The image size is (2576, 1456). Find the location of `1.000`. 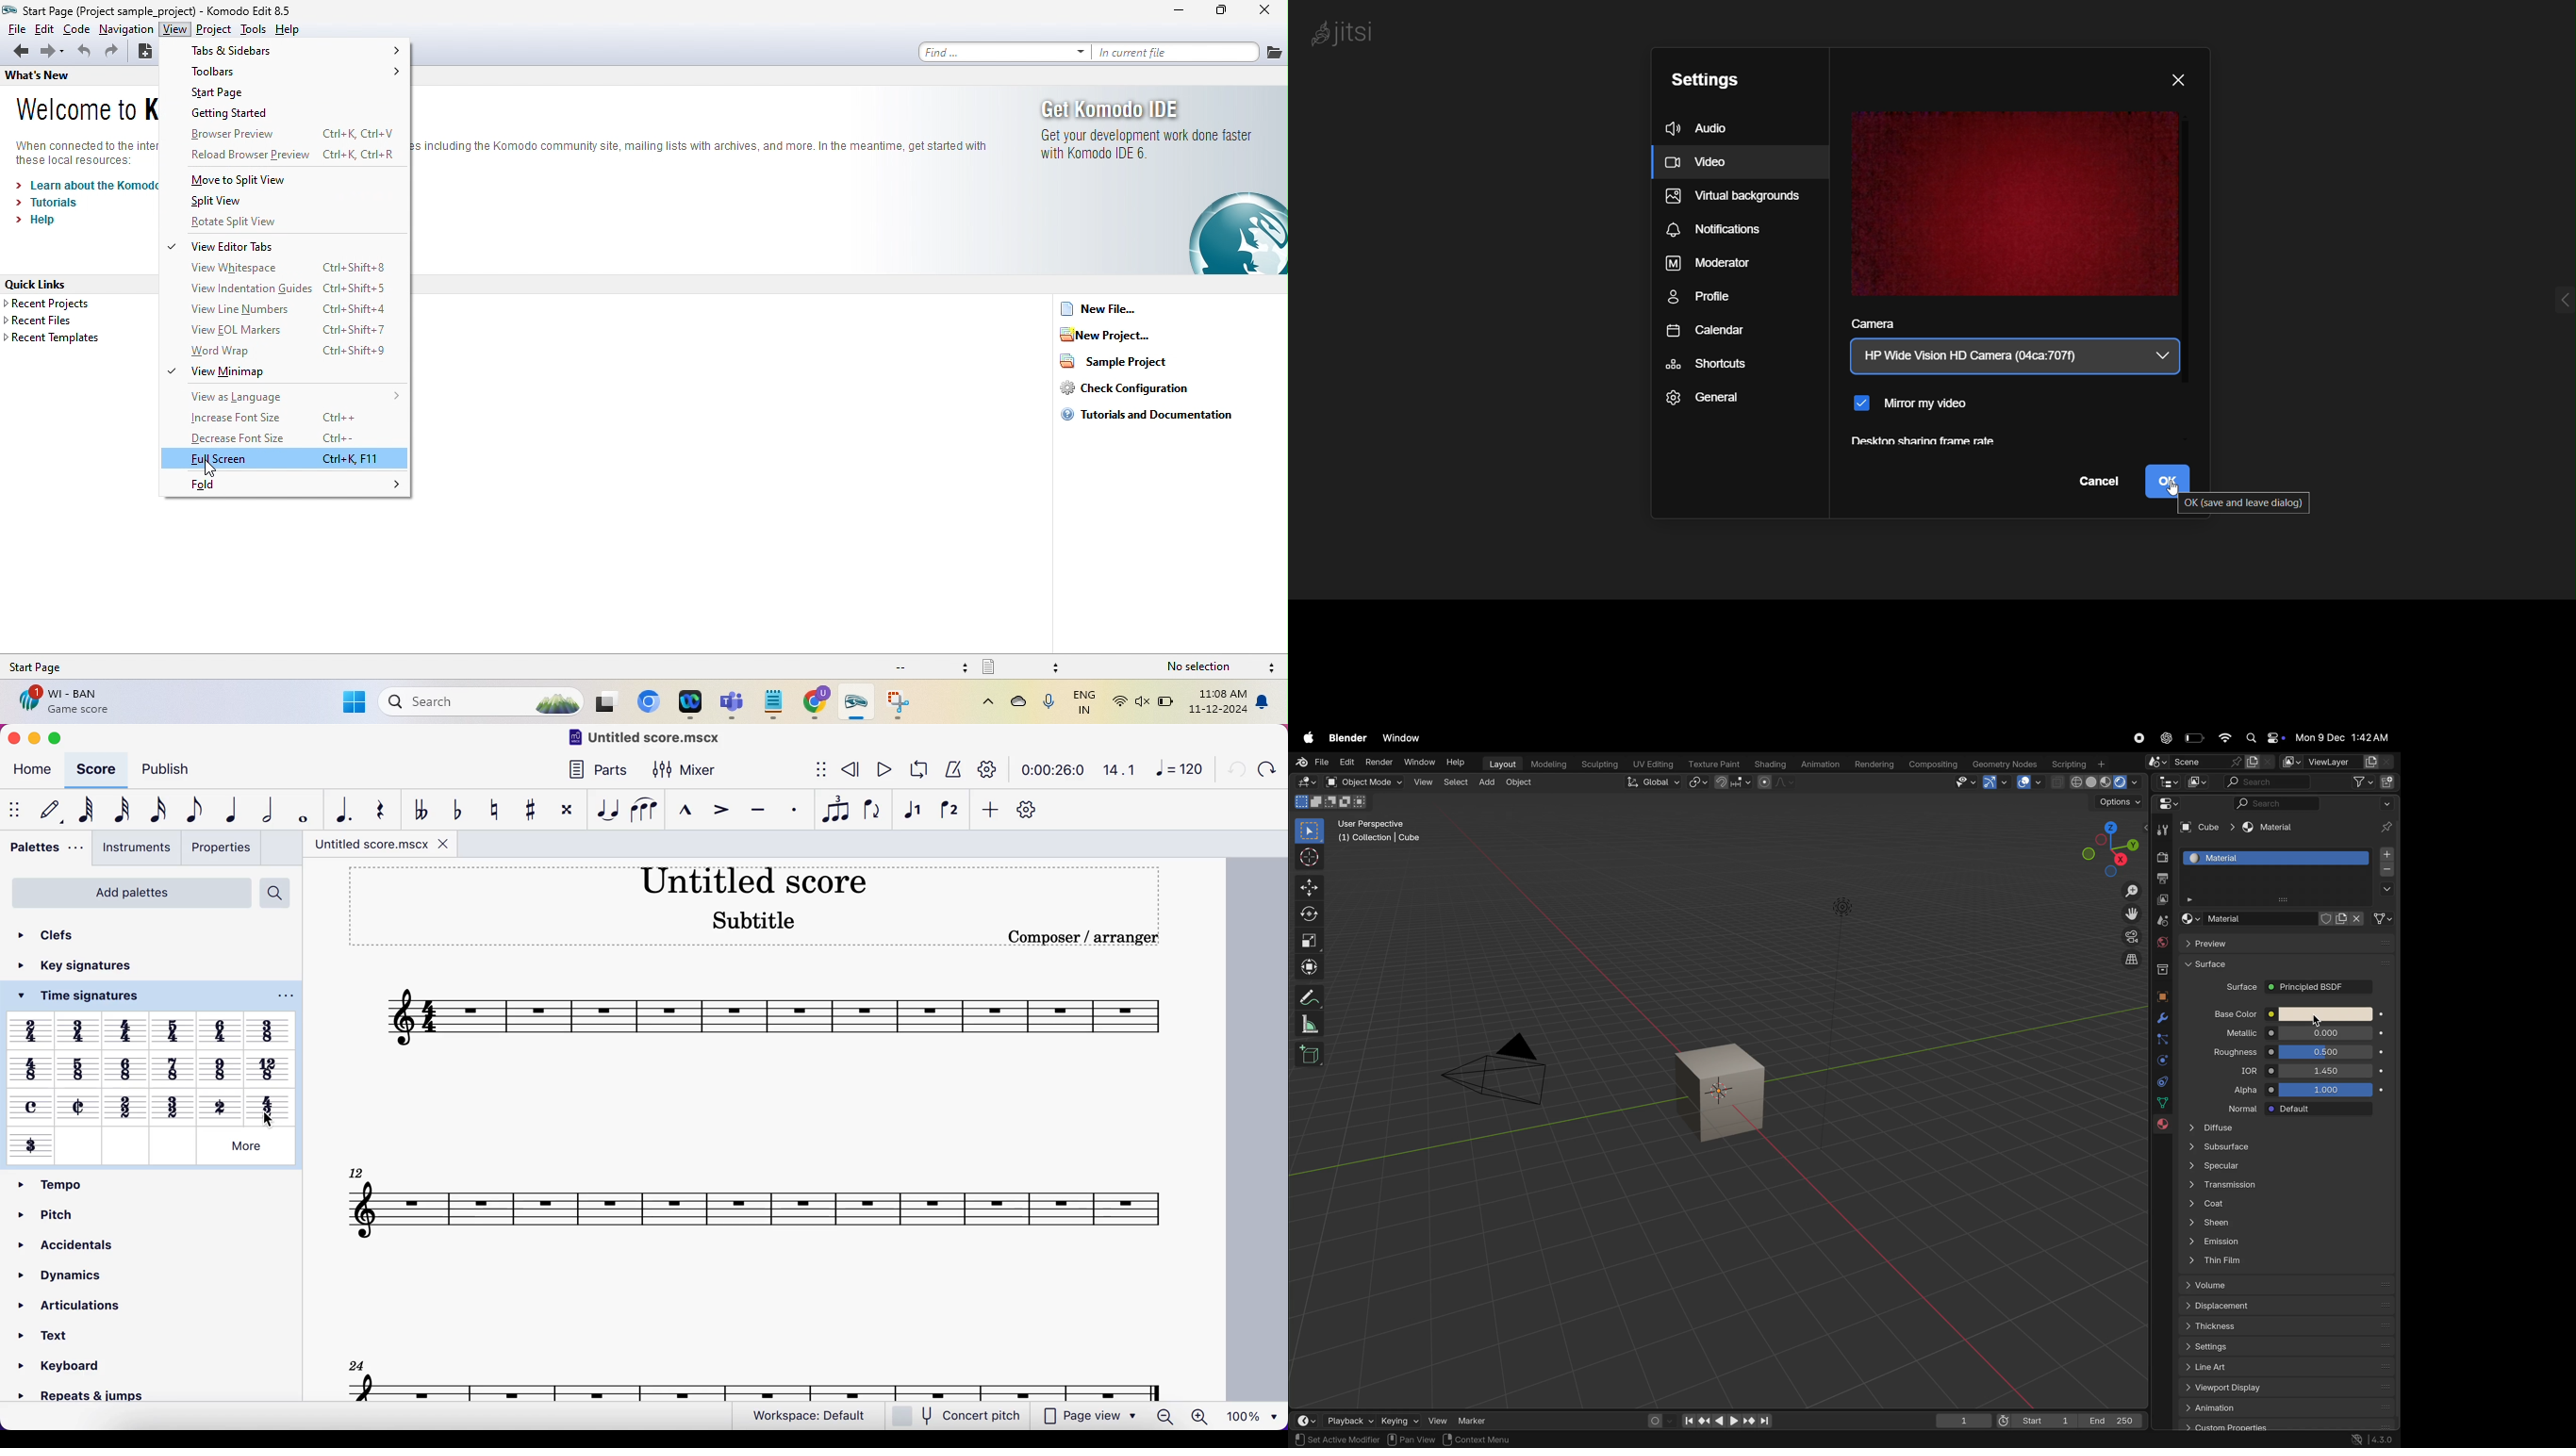

1.000 is located at coordinates (2330, 1090).